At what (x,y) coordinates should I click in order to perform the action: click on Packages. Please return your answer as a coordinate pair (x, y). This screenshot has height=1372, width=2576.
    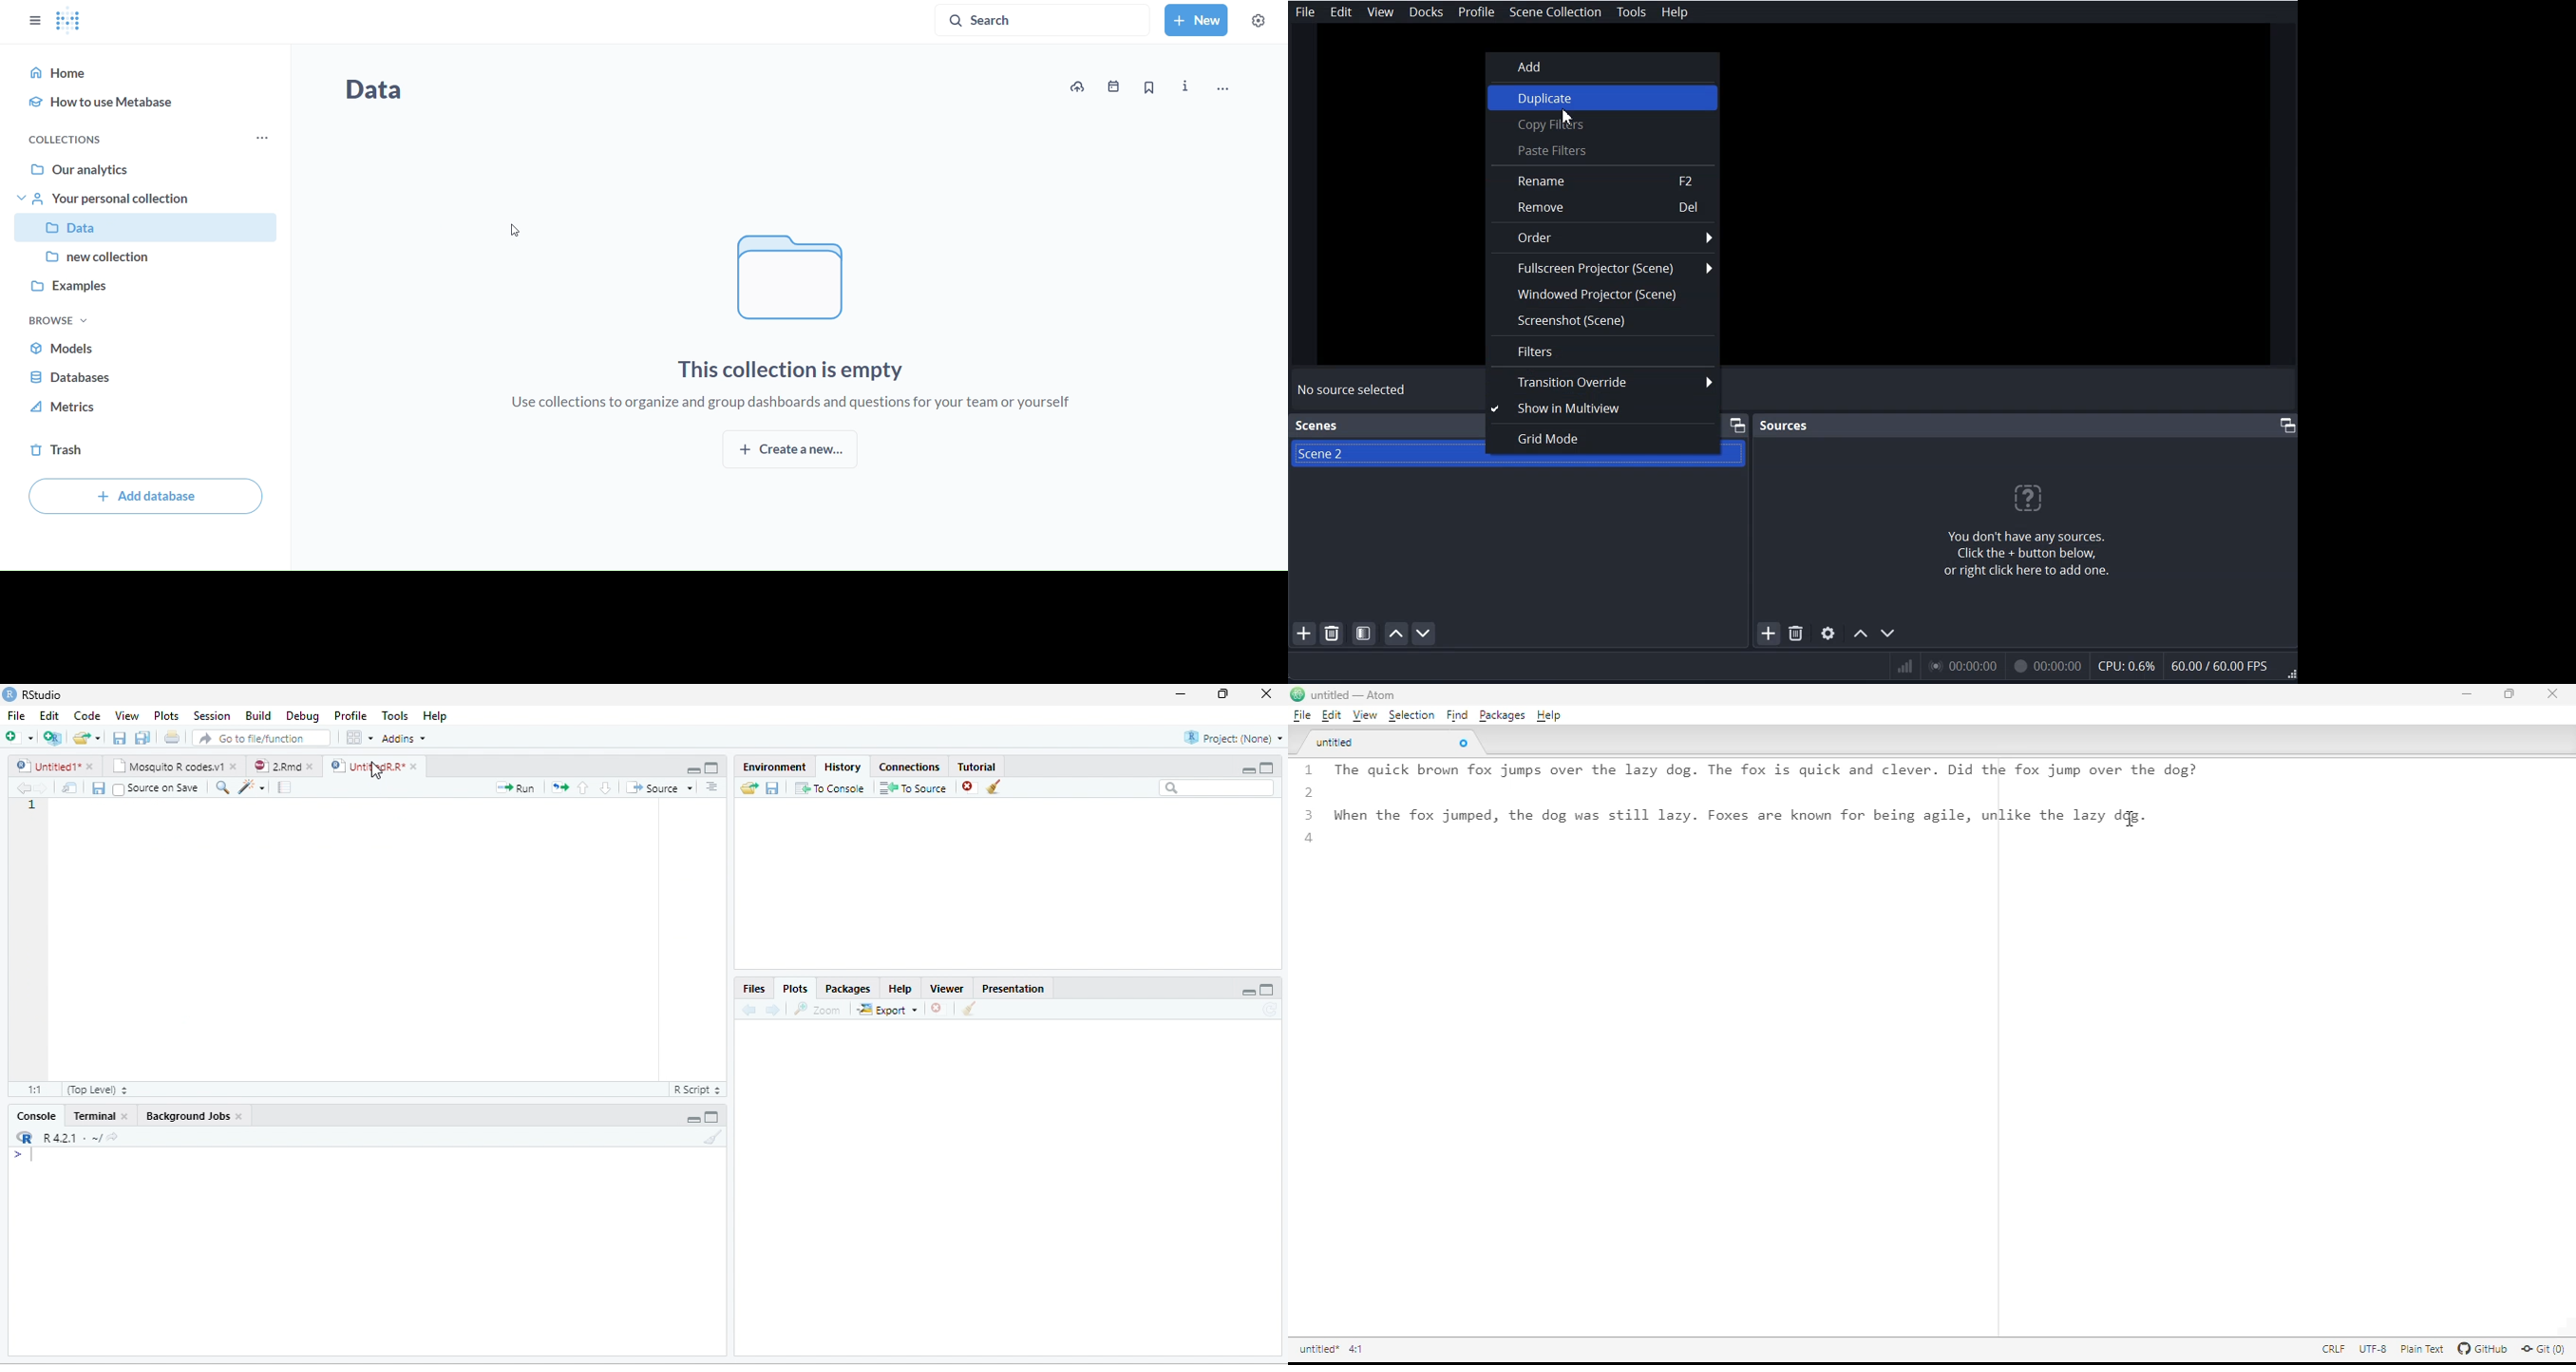
    Looking at the image, I should click on (846, 988).